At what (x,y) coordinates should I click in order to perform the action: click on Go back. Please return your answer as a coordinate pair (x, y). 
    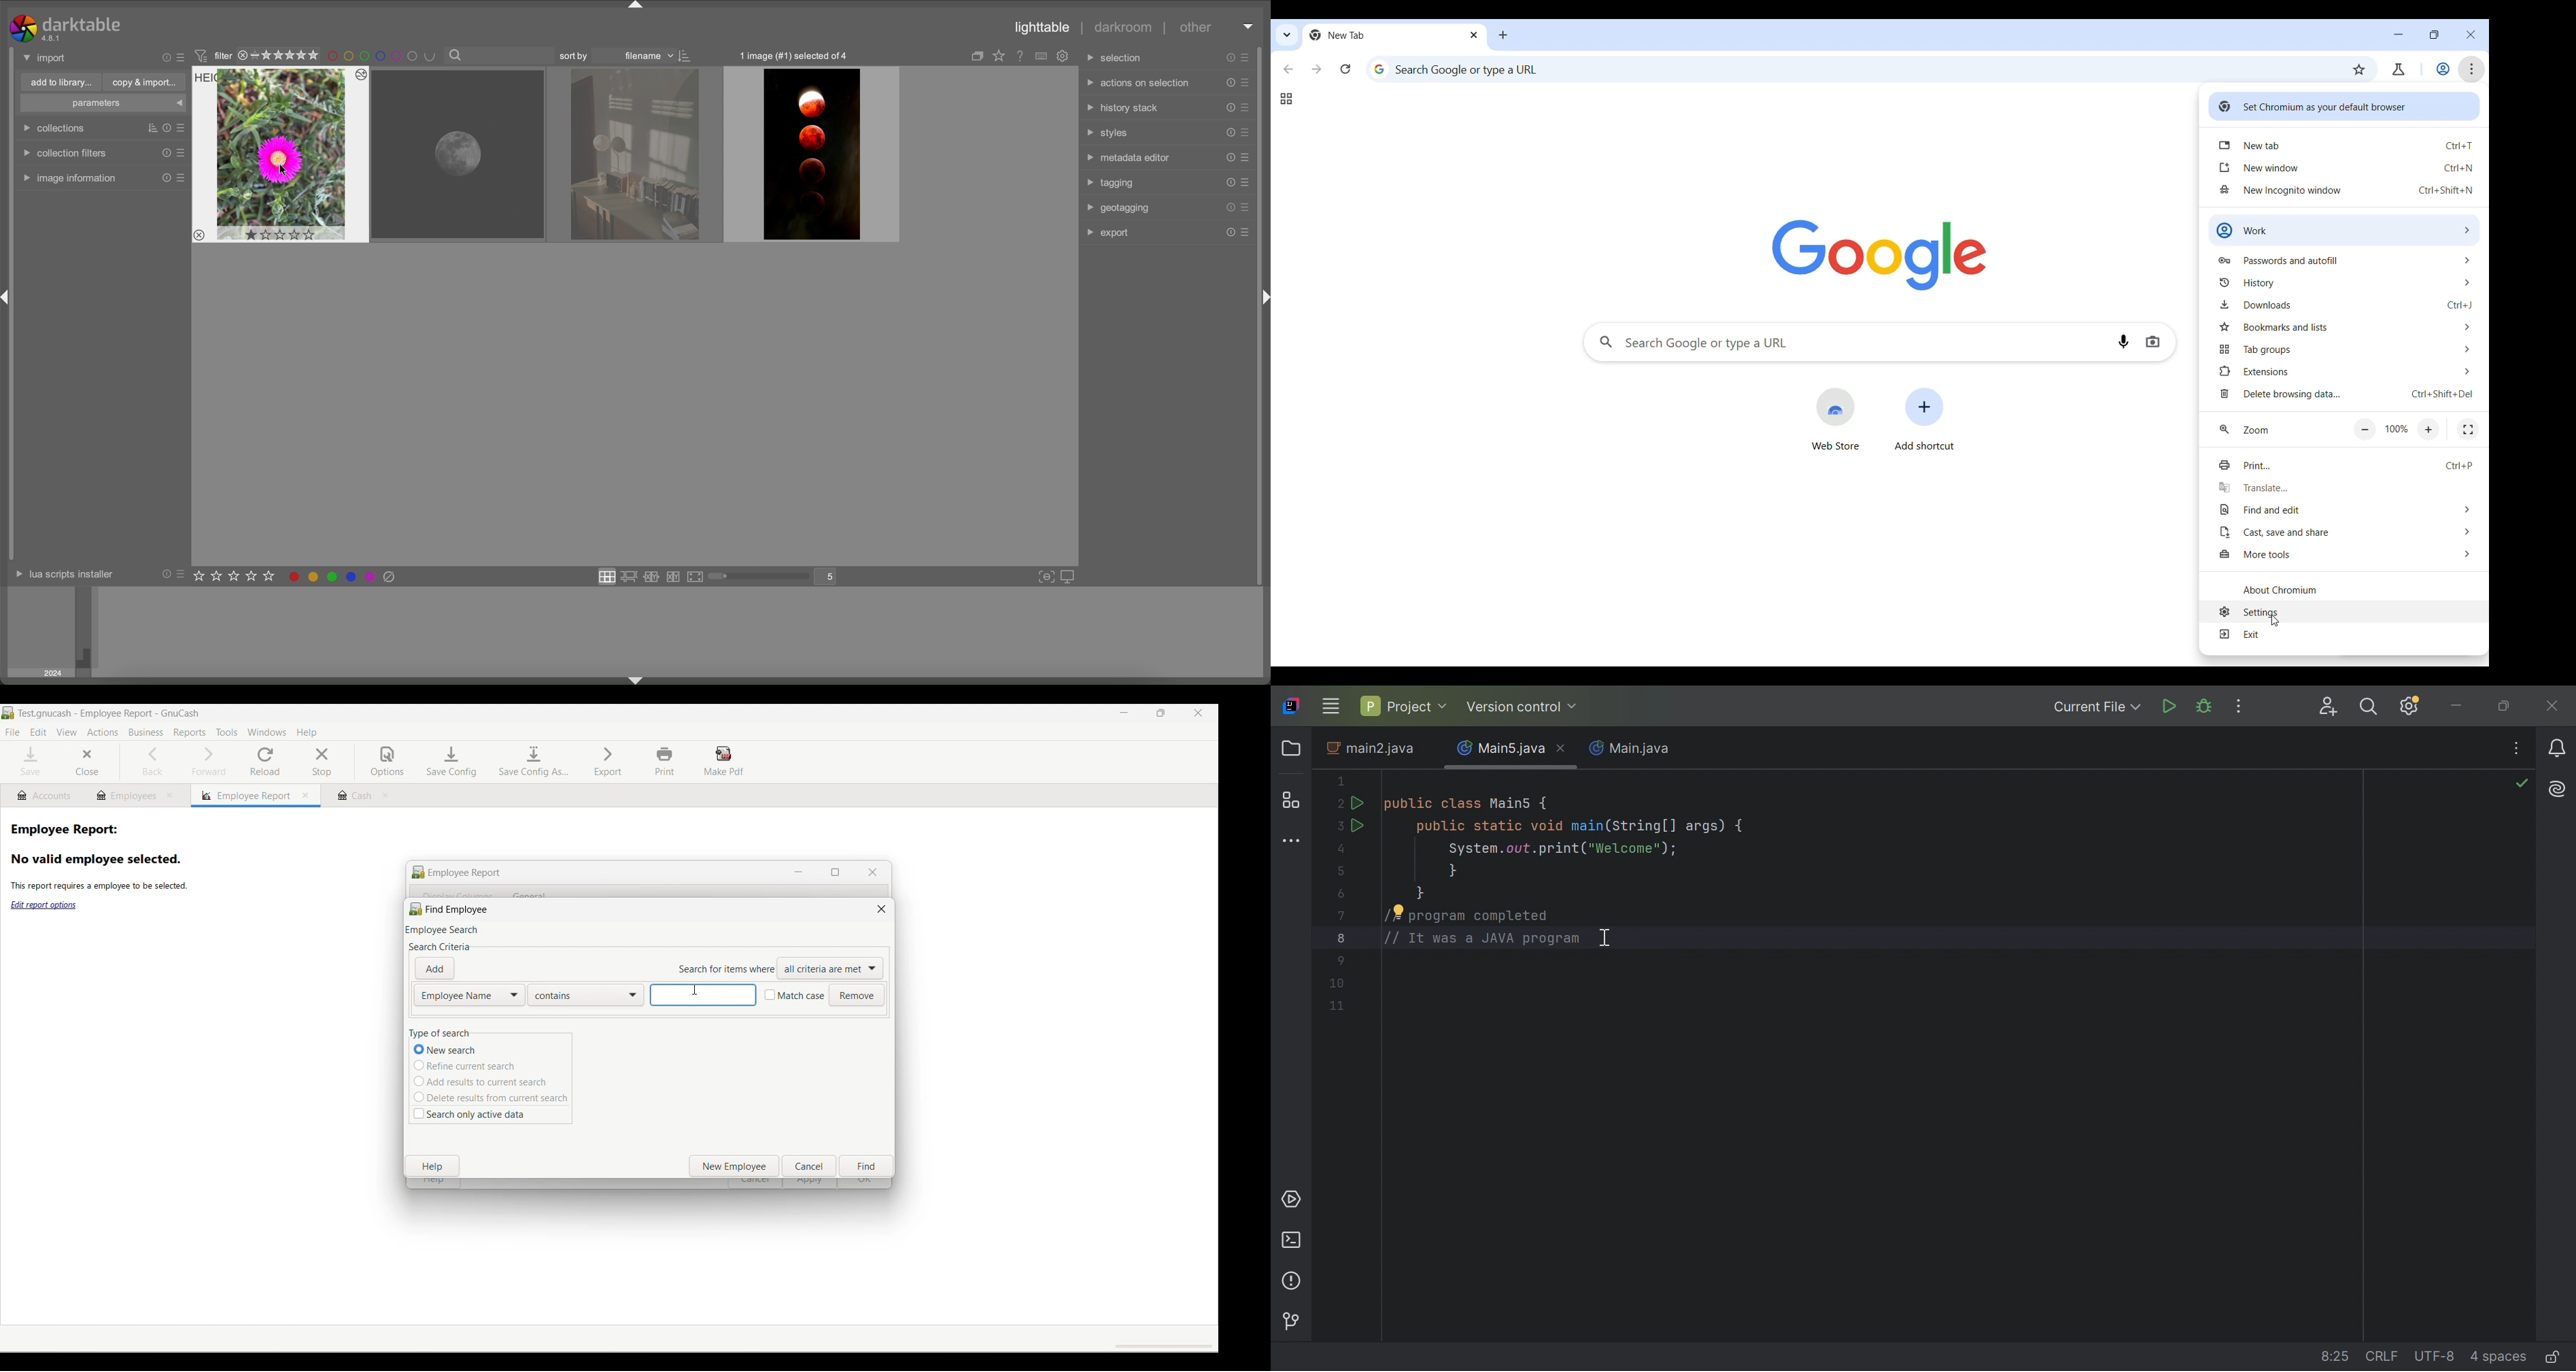
    Looking at the image, I should click on (1289, 69).